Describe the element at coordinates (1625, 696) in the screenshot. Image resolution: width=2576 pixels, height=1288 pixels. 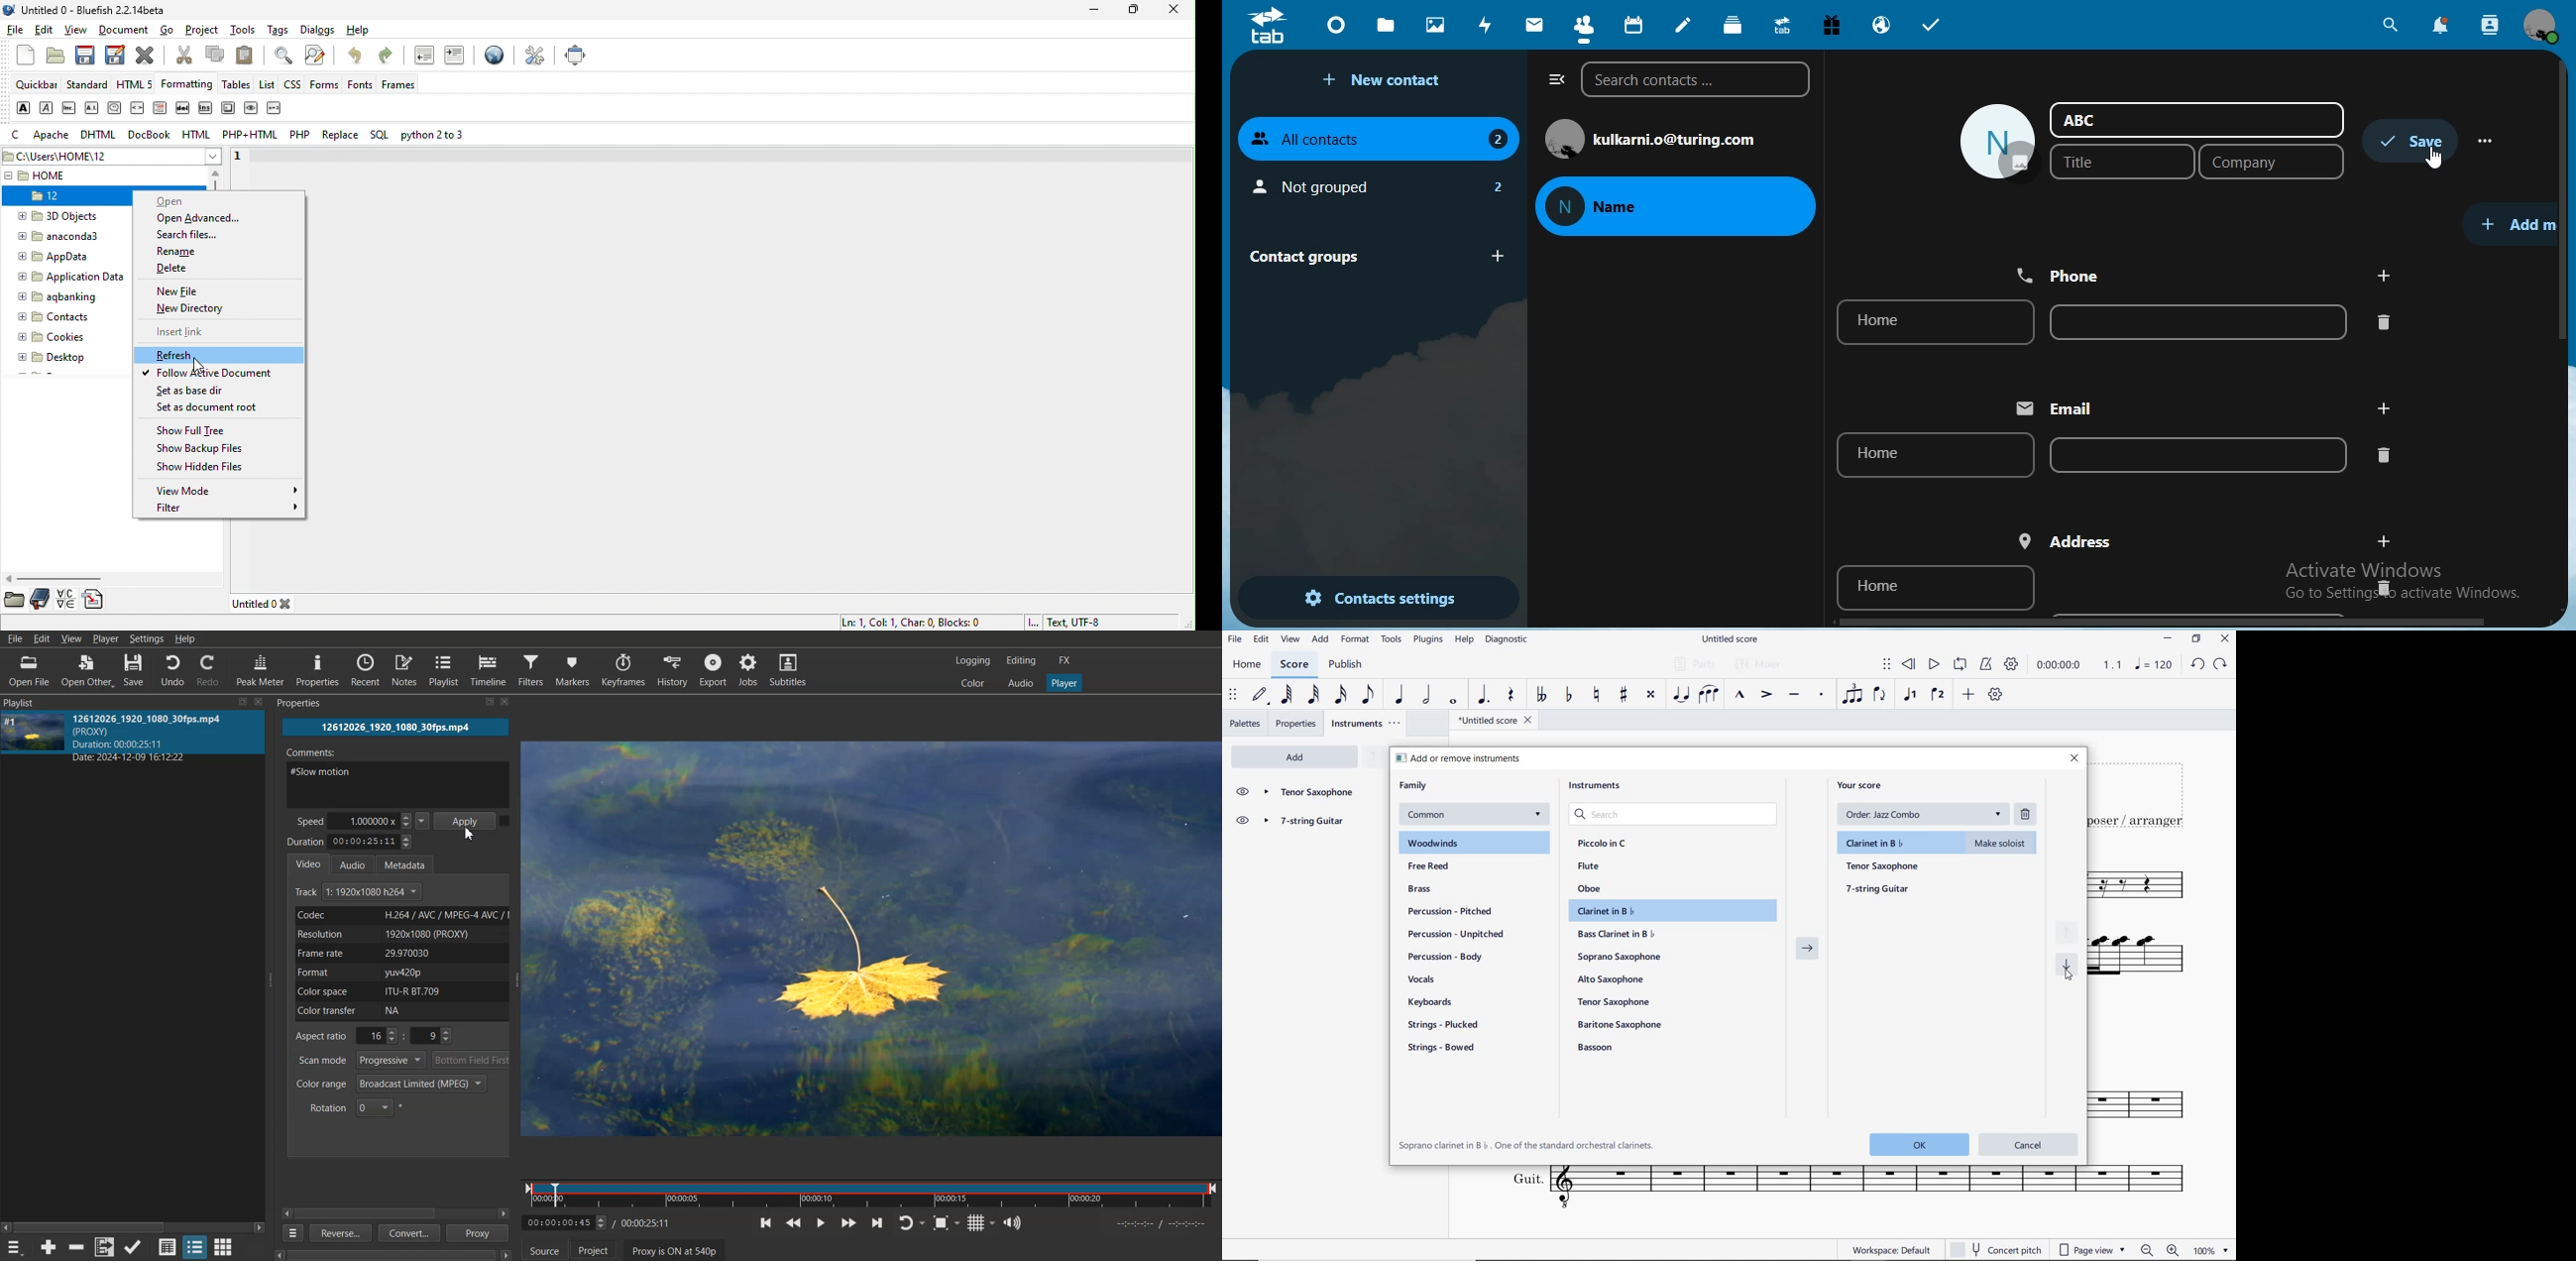
I see `TOGGLE SHARP` at that location.